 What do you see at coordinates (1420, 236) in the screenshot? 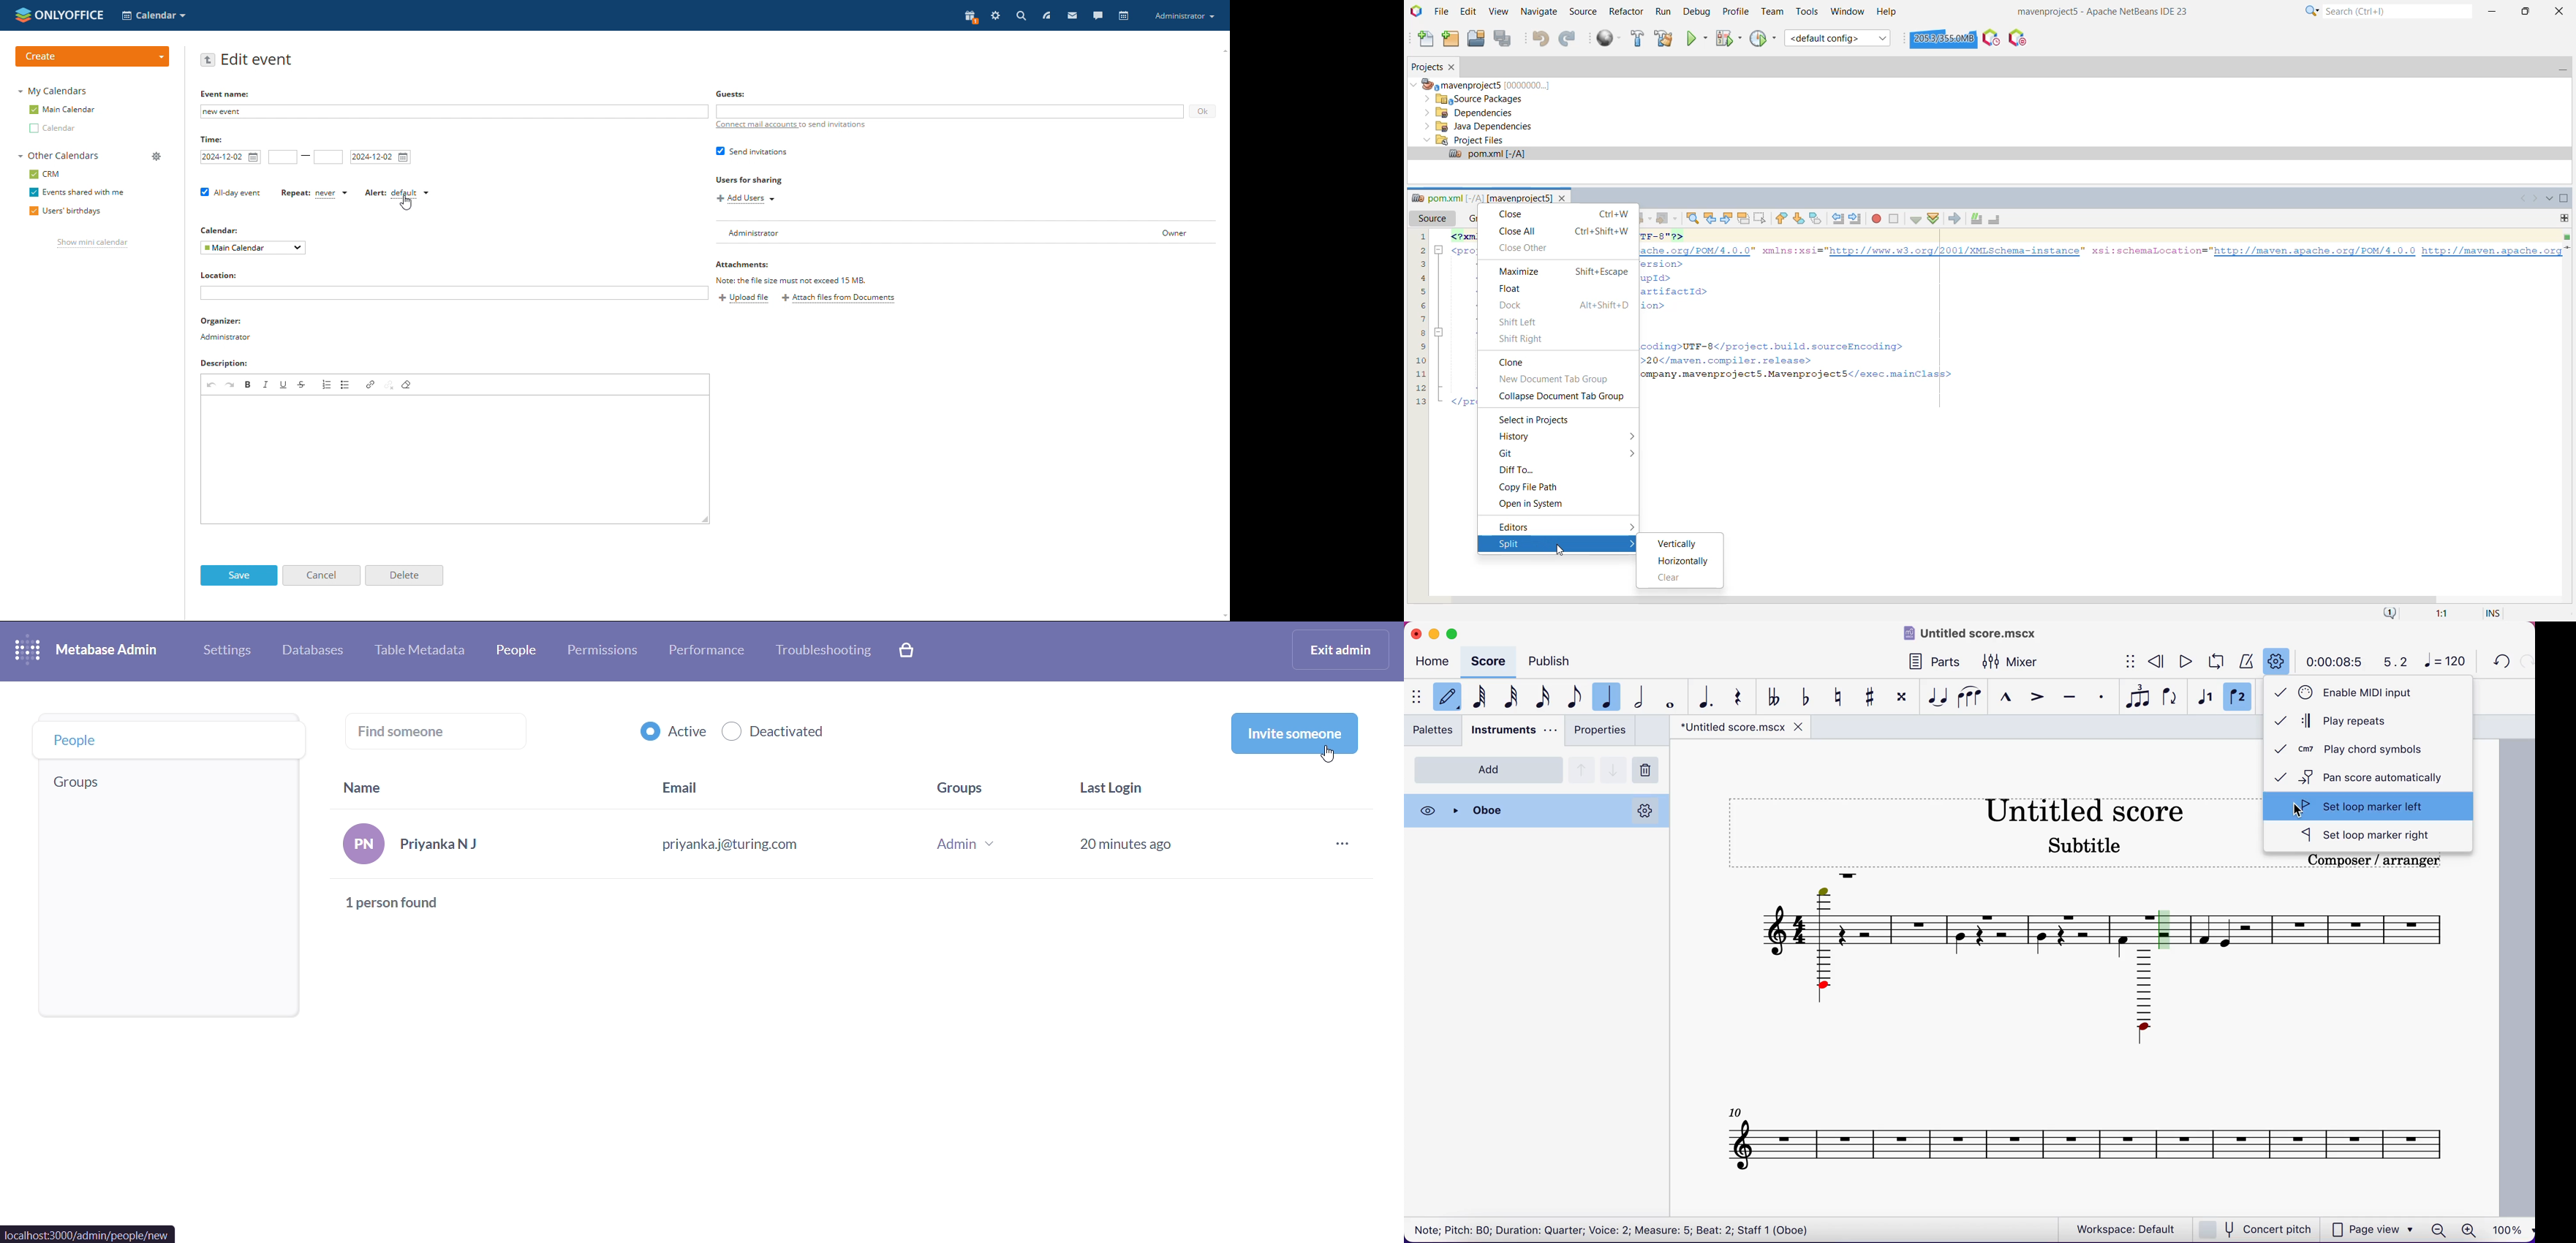
I see `1` at bounding box center [1420, 236].